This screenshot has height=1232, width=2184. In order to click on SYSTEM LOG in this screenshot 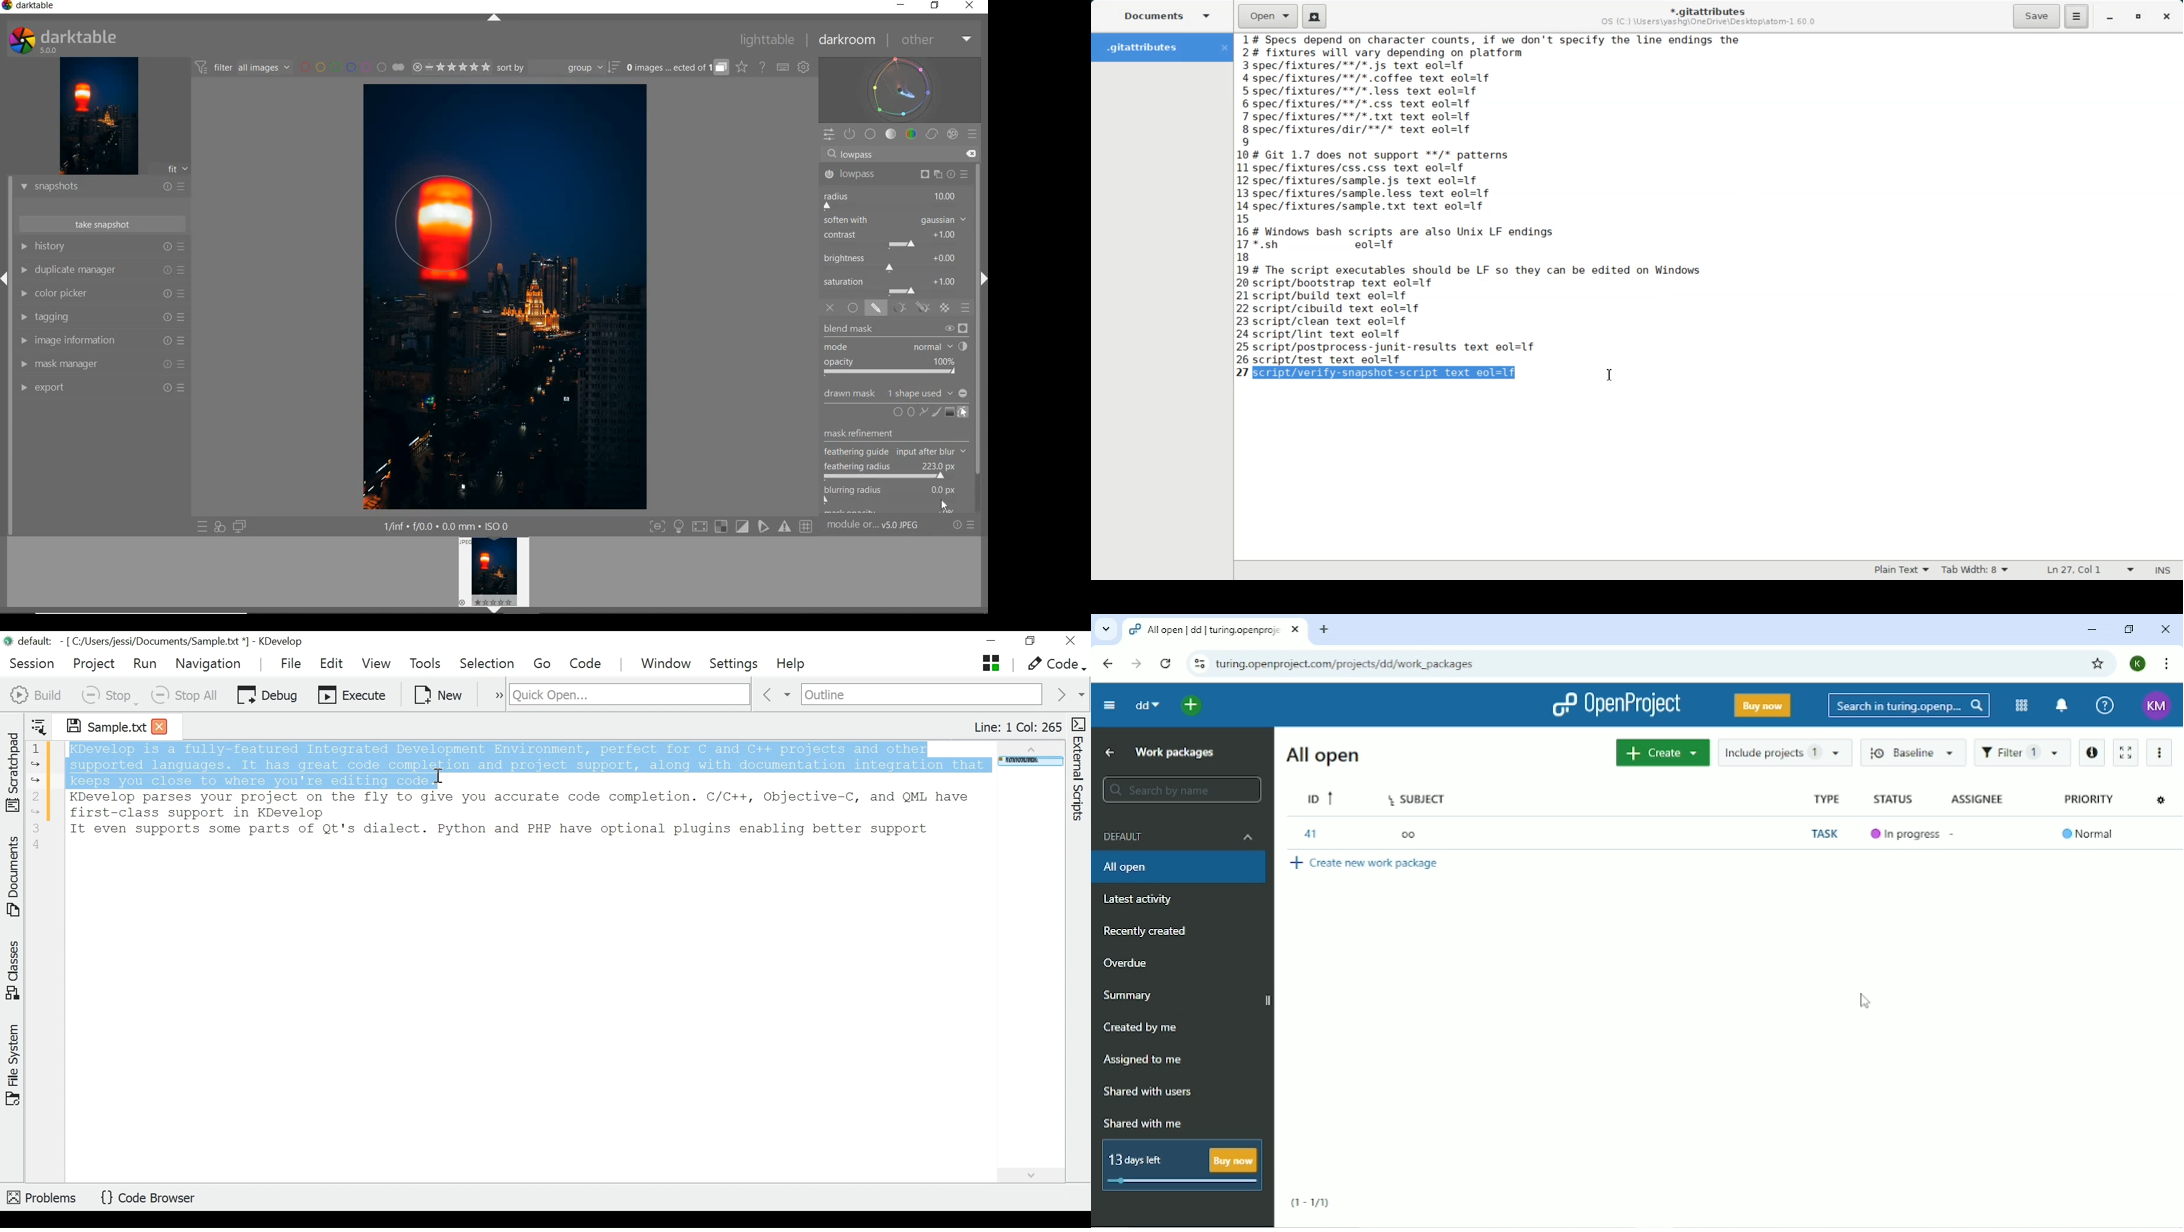, I will do `click(75, 39)`.